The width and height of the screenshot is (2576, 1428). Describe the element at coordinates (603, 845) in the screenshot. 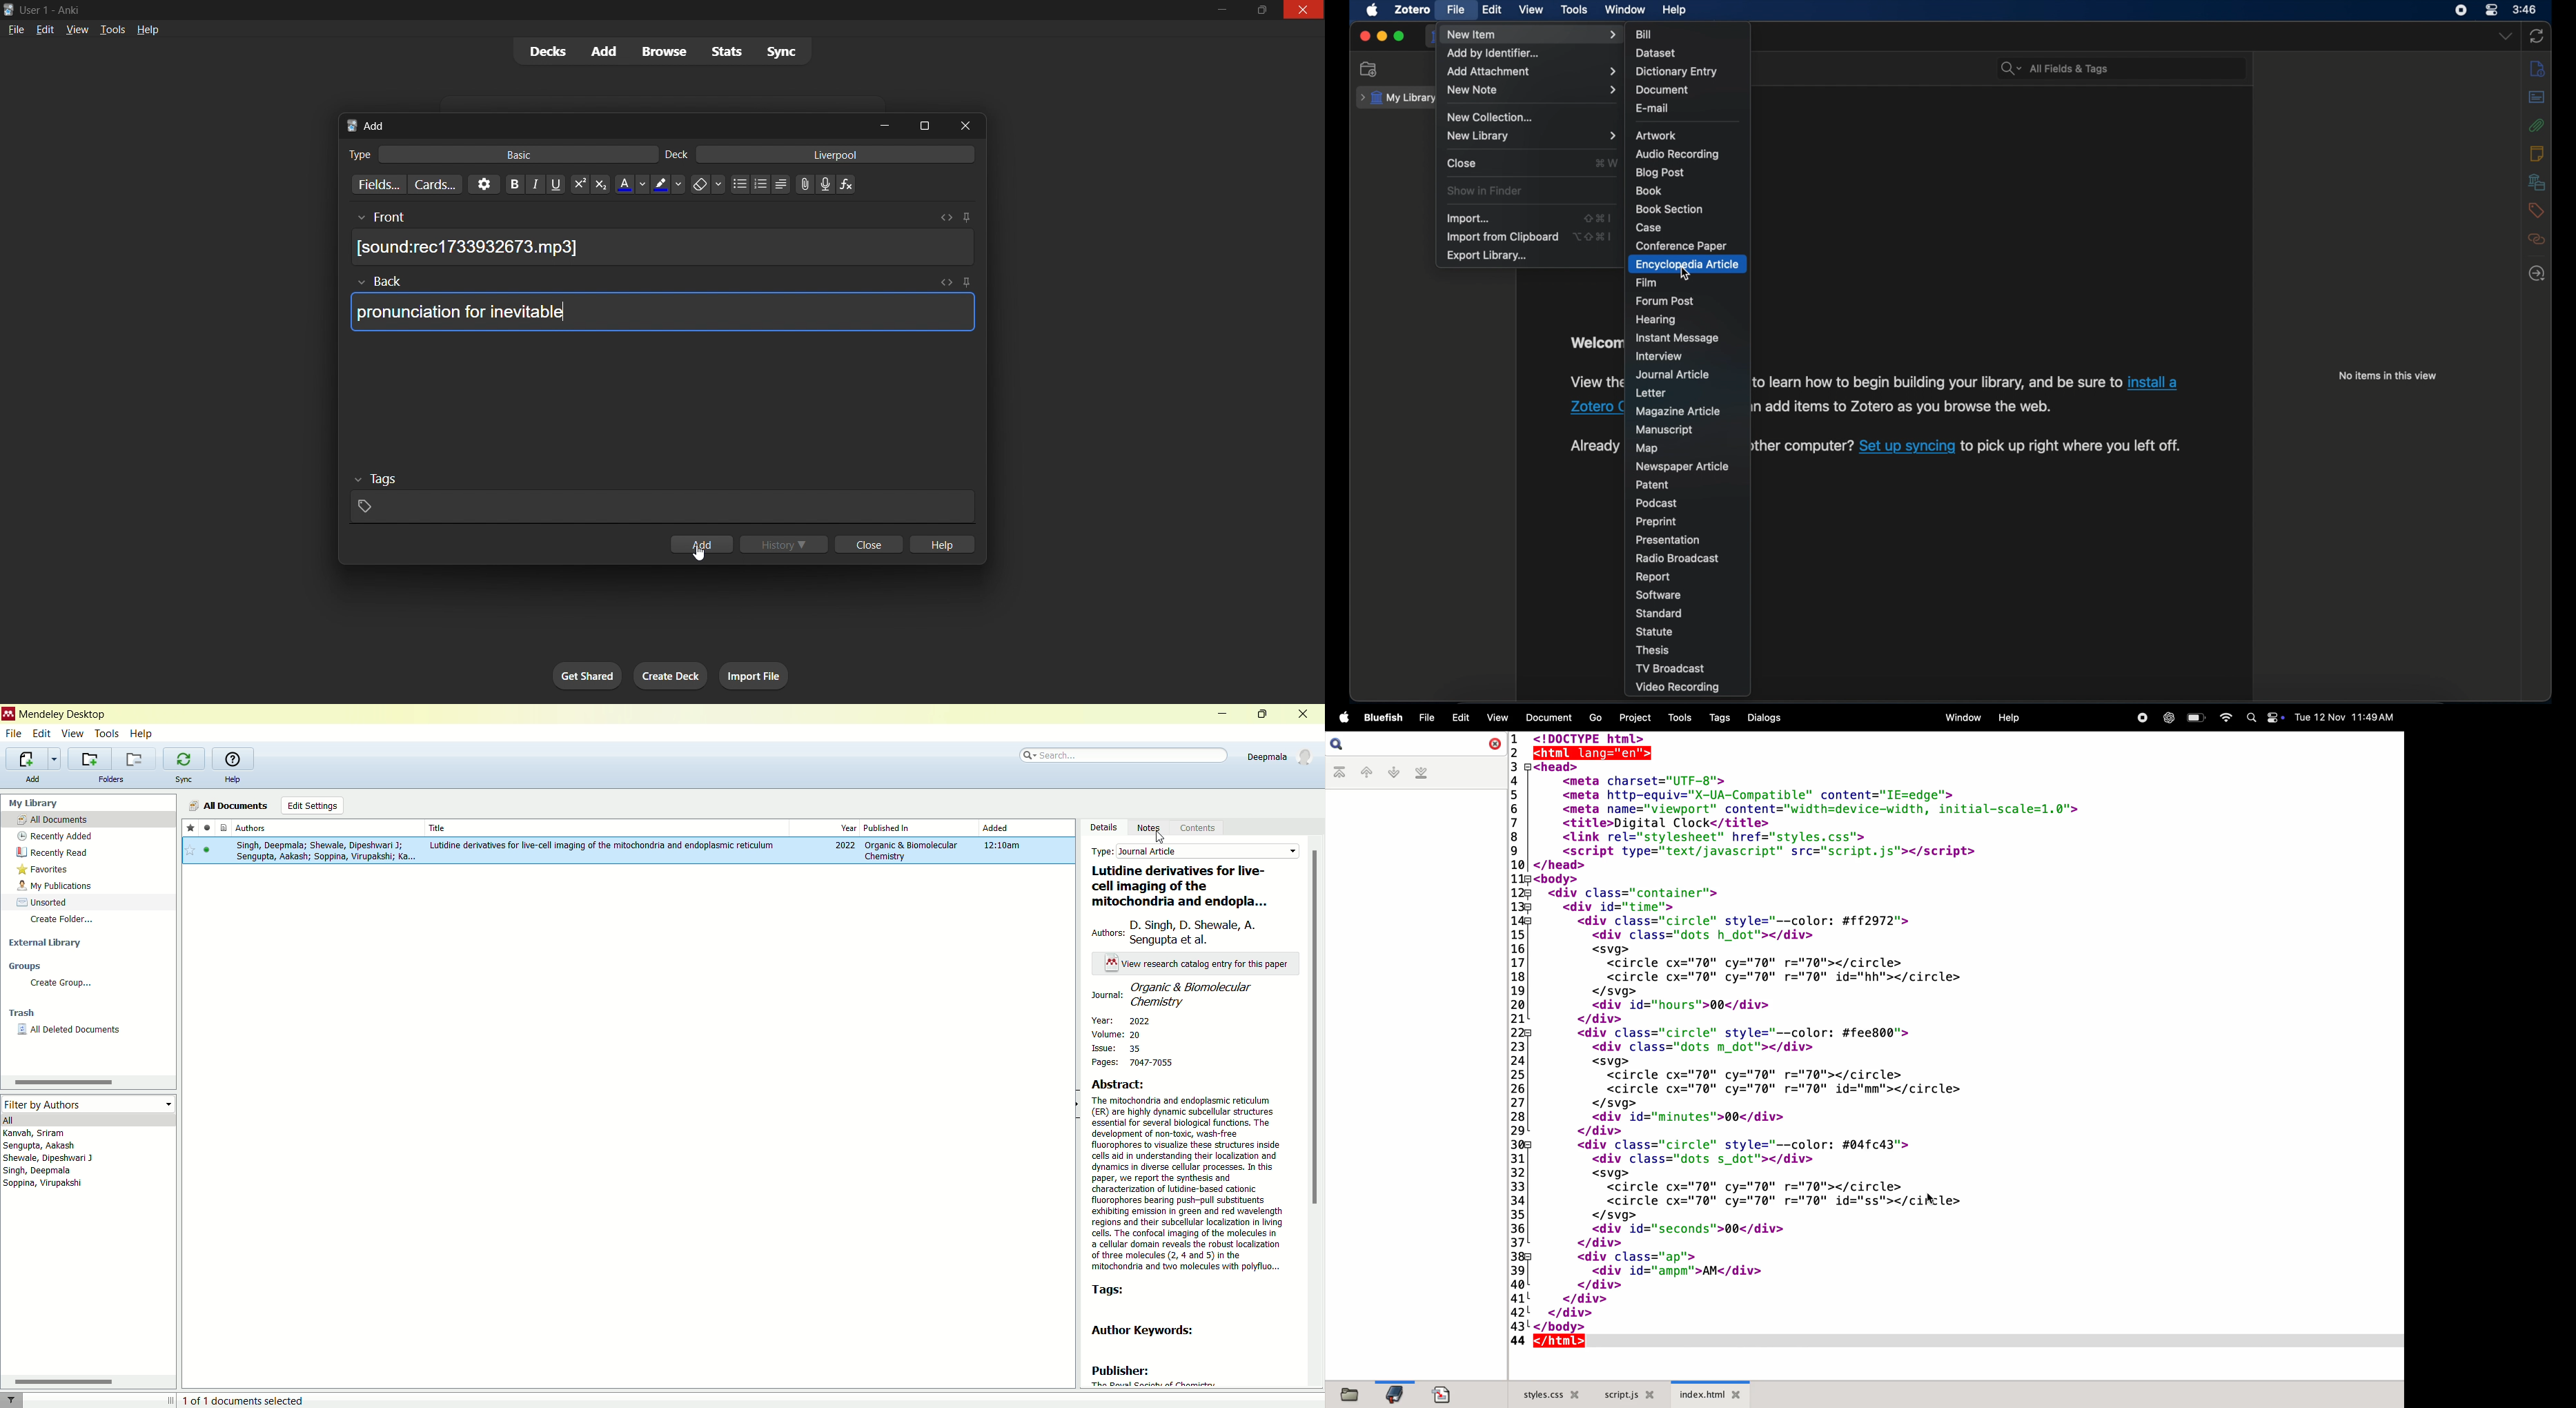

I see `Lutidine derivatives for live-cell imaging of the mitochondria and endoplasmic reticulum` at that location.